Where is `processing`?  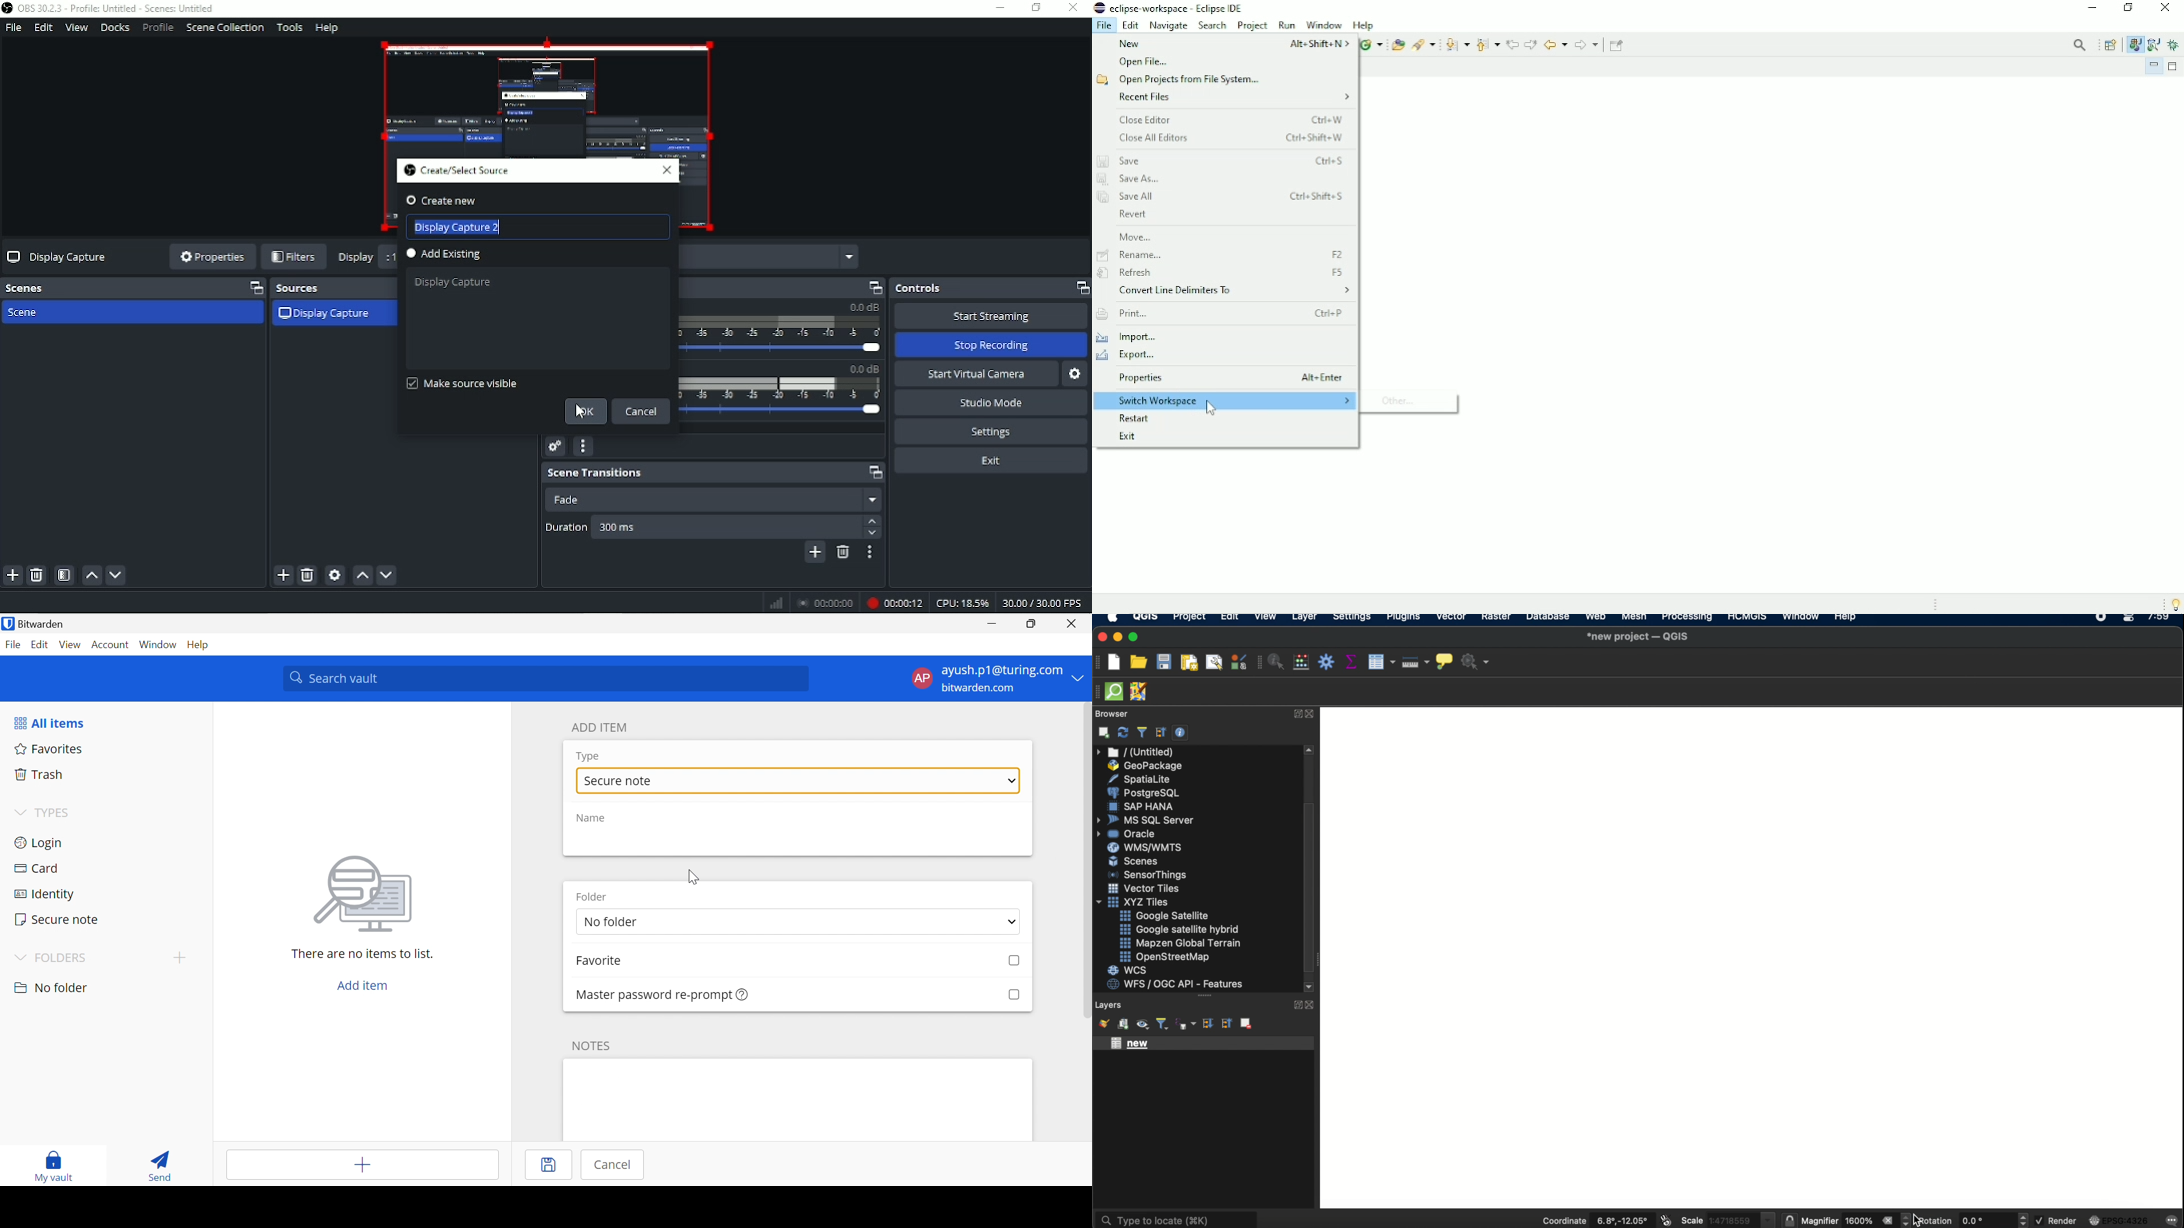
processing is located at coordinates (1690, 619).